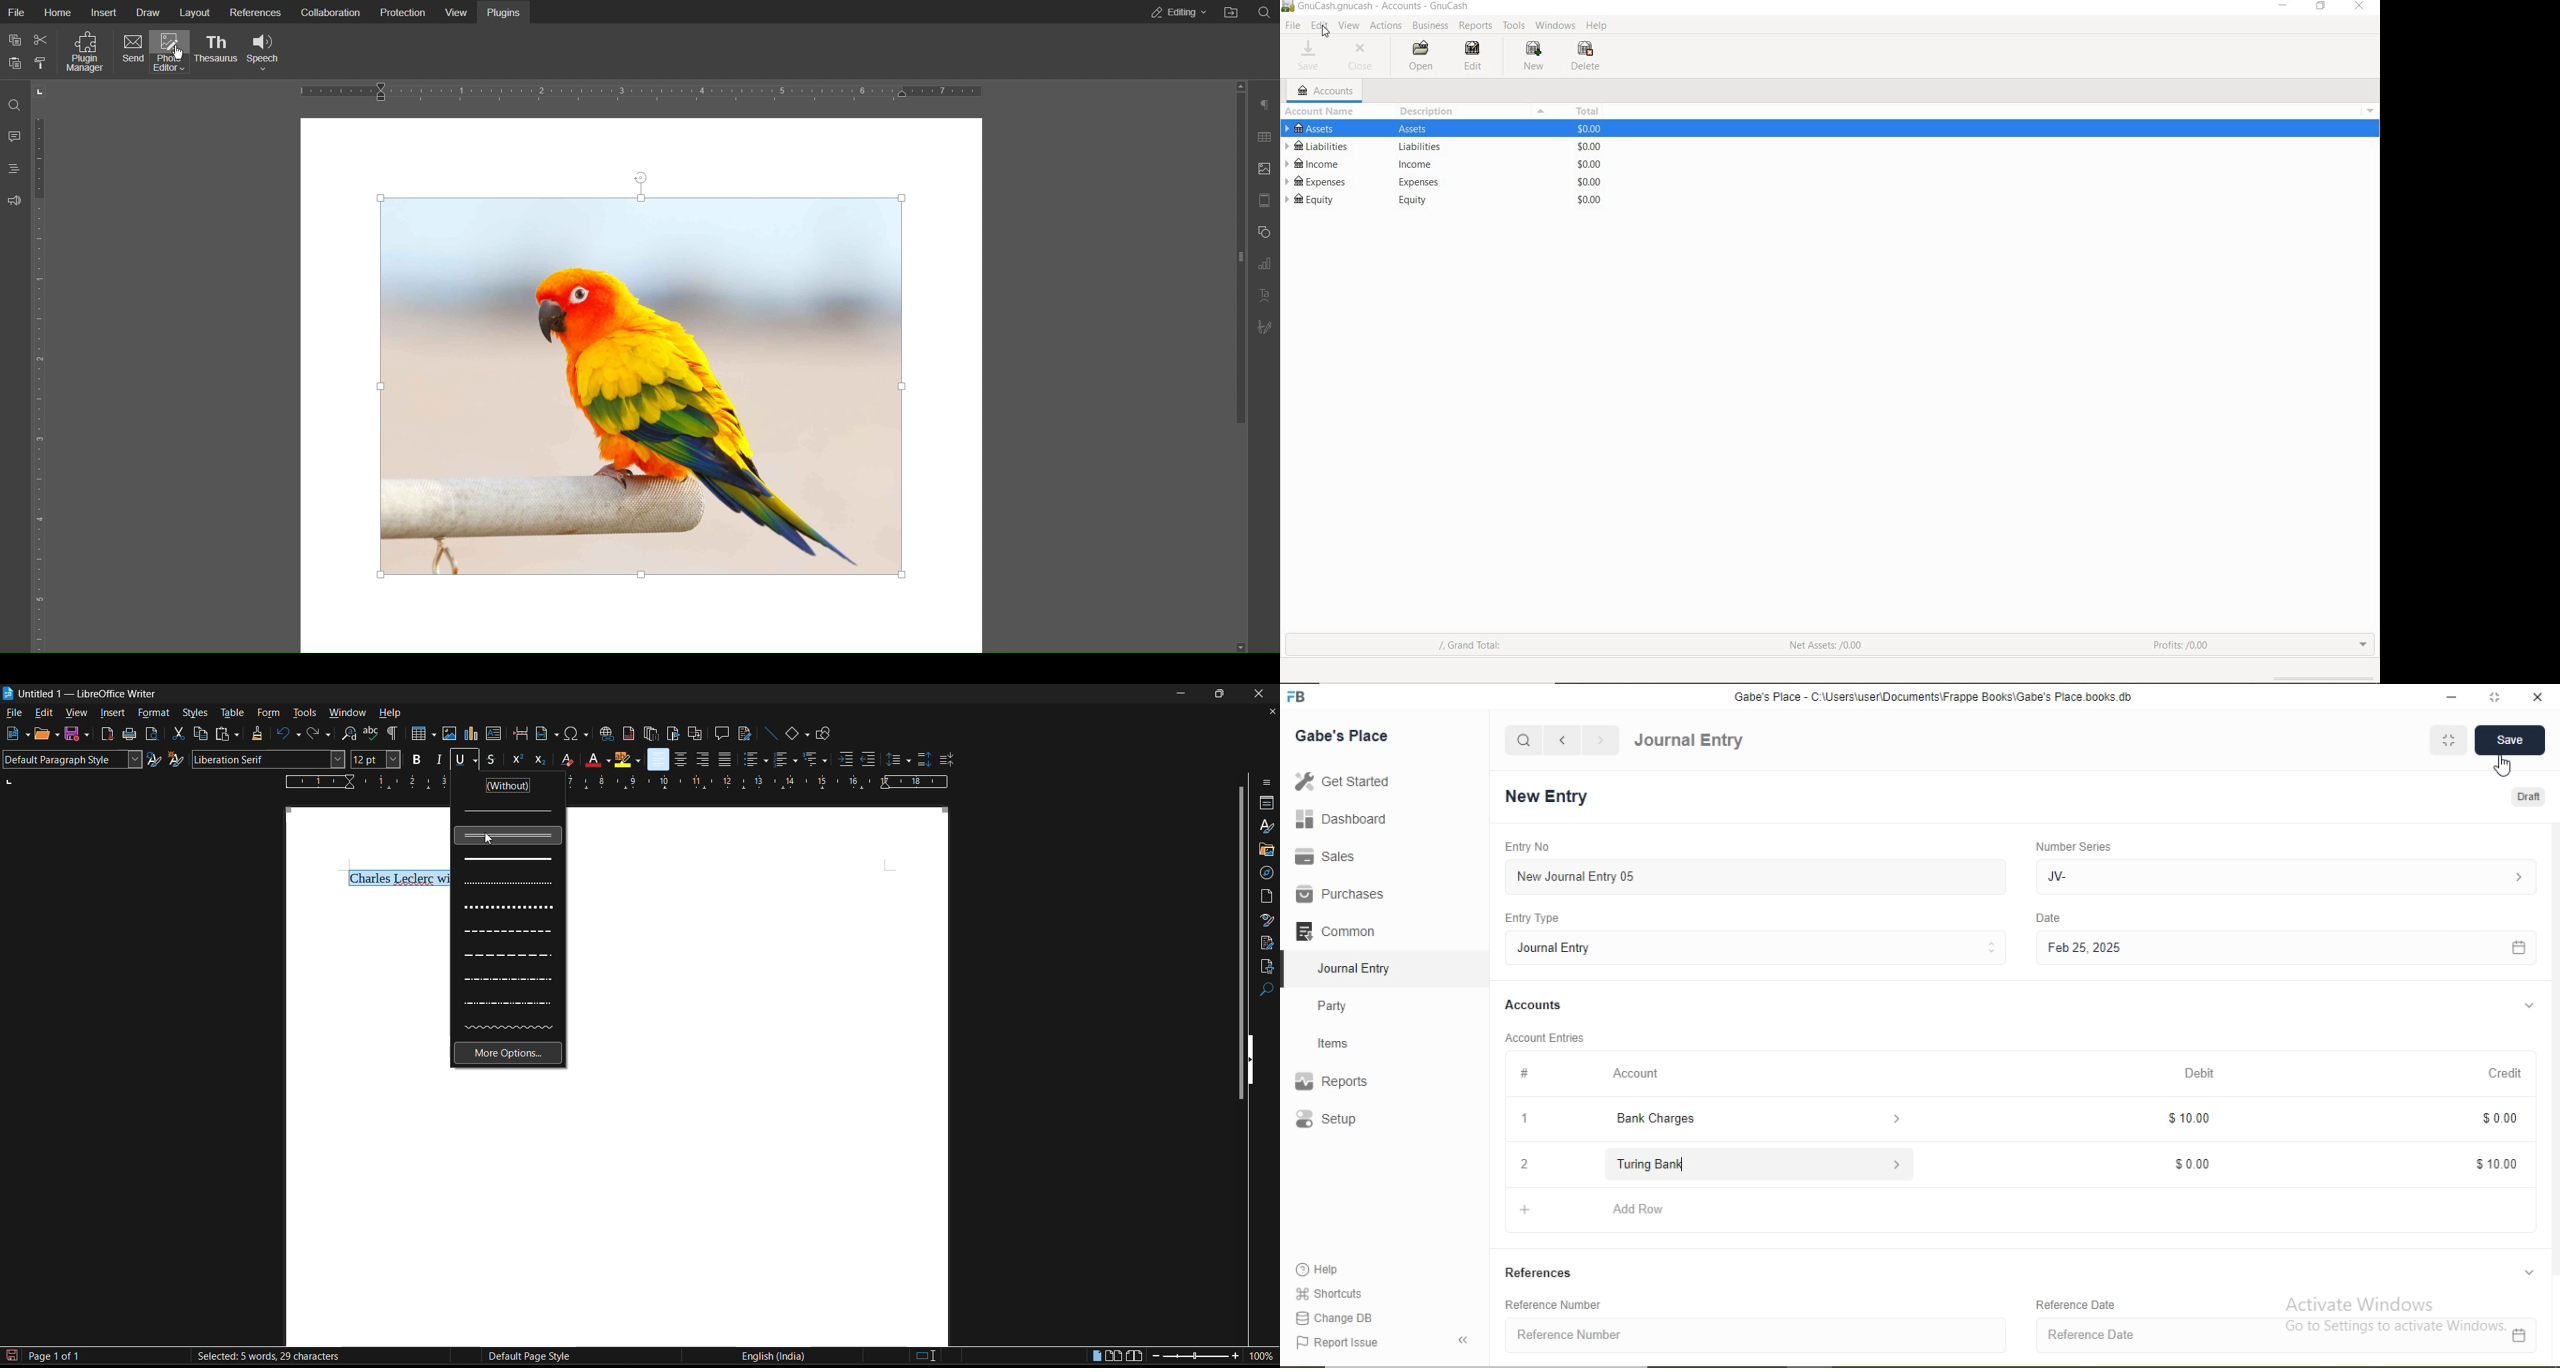 The image size is (2576, 1372). What do you see at coordinates (1355, 1121) in the screenshot?
I see `Setup` at bounding box center [1355, 1121].